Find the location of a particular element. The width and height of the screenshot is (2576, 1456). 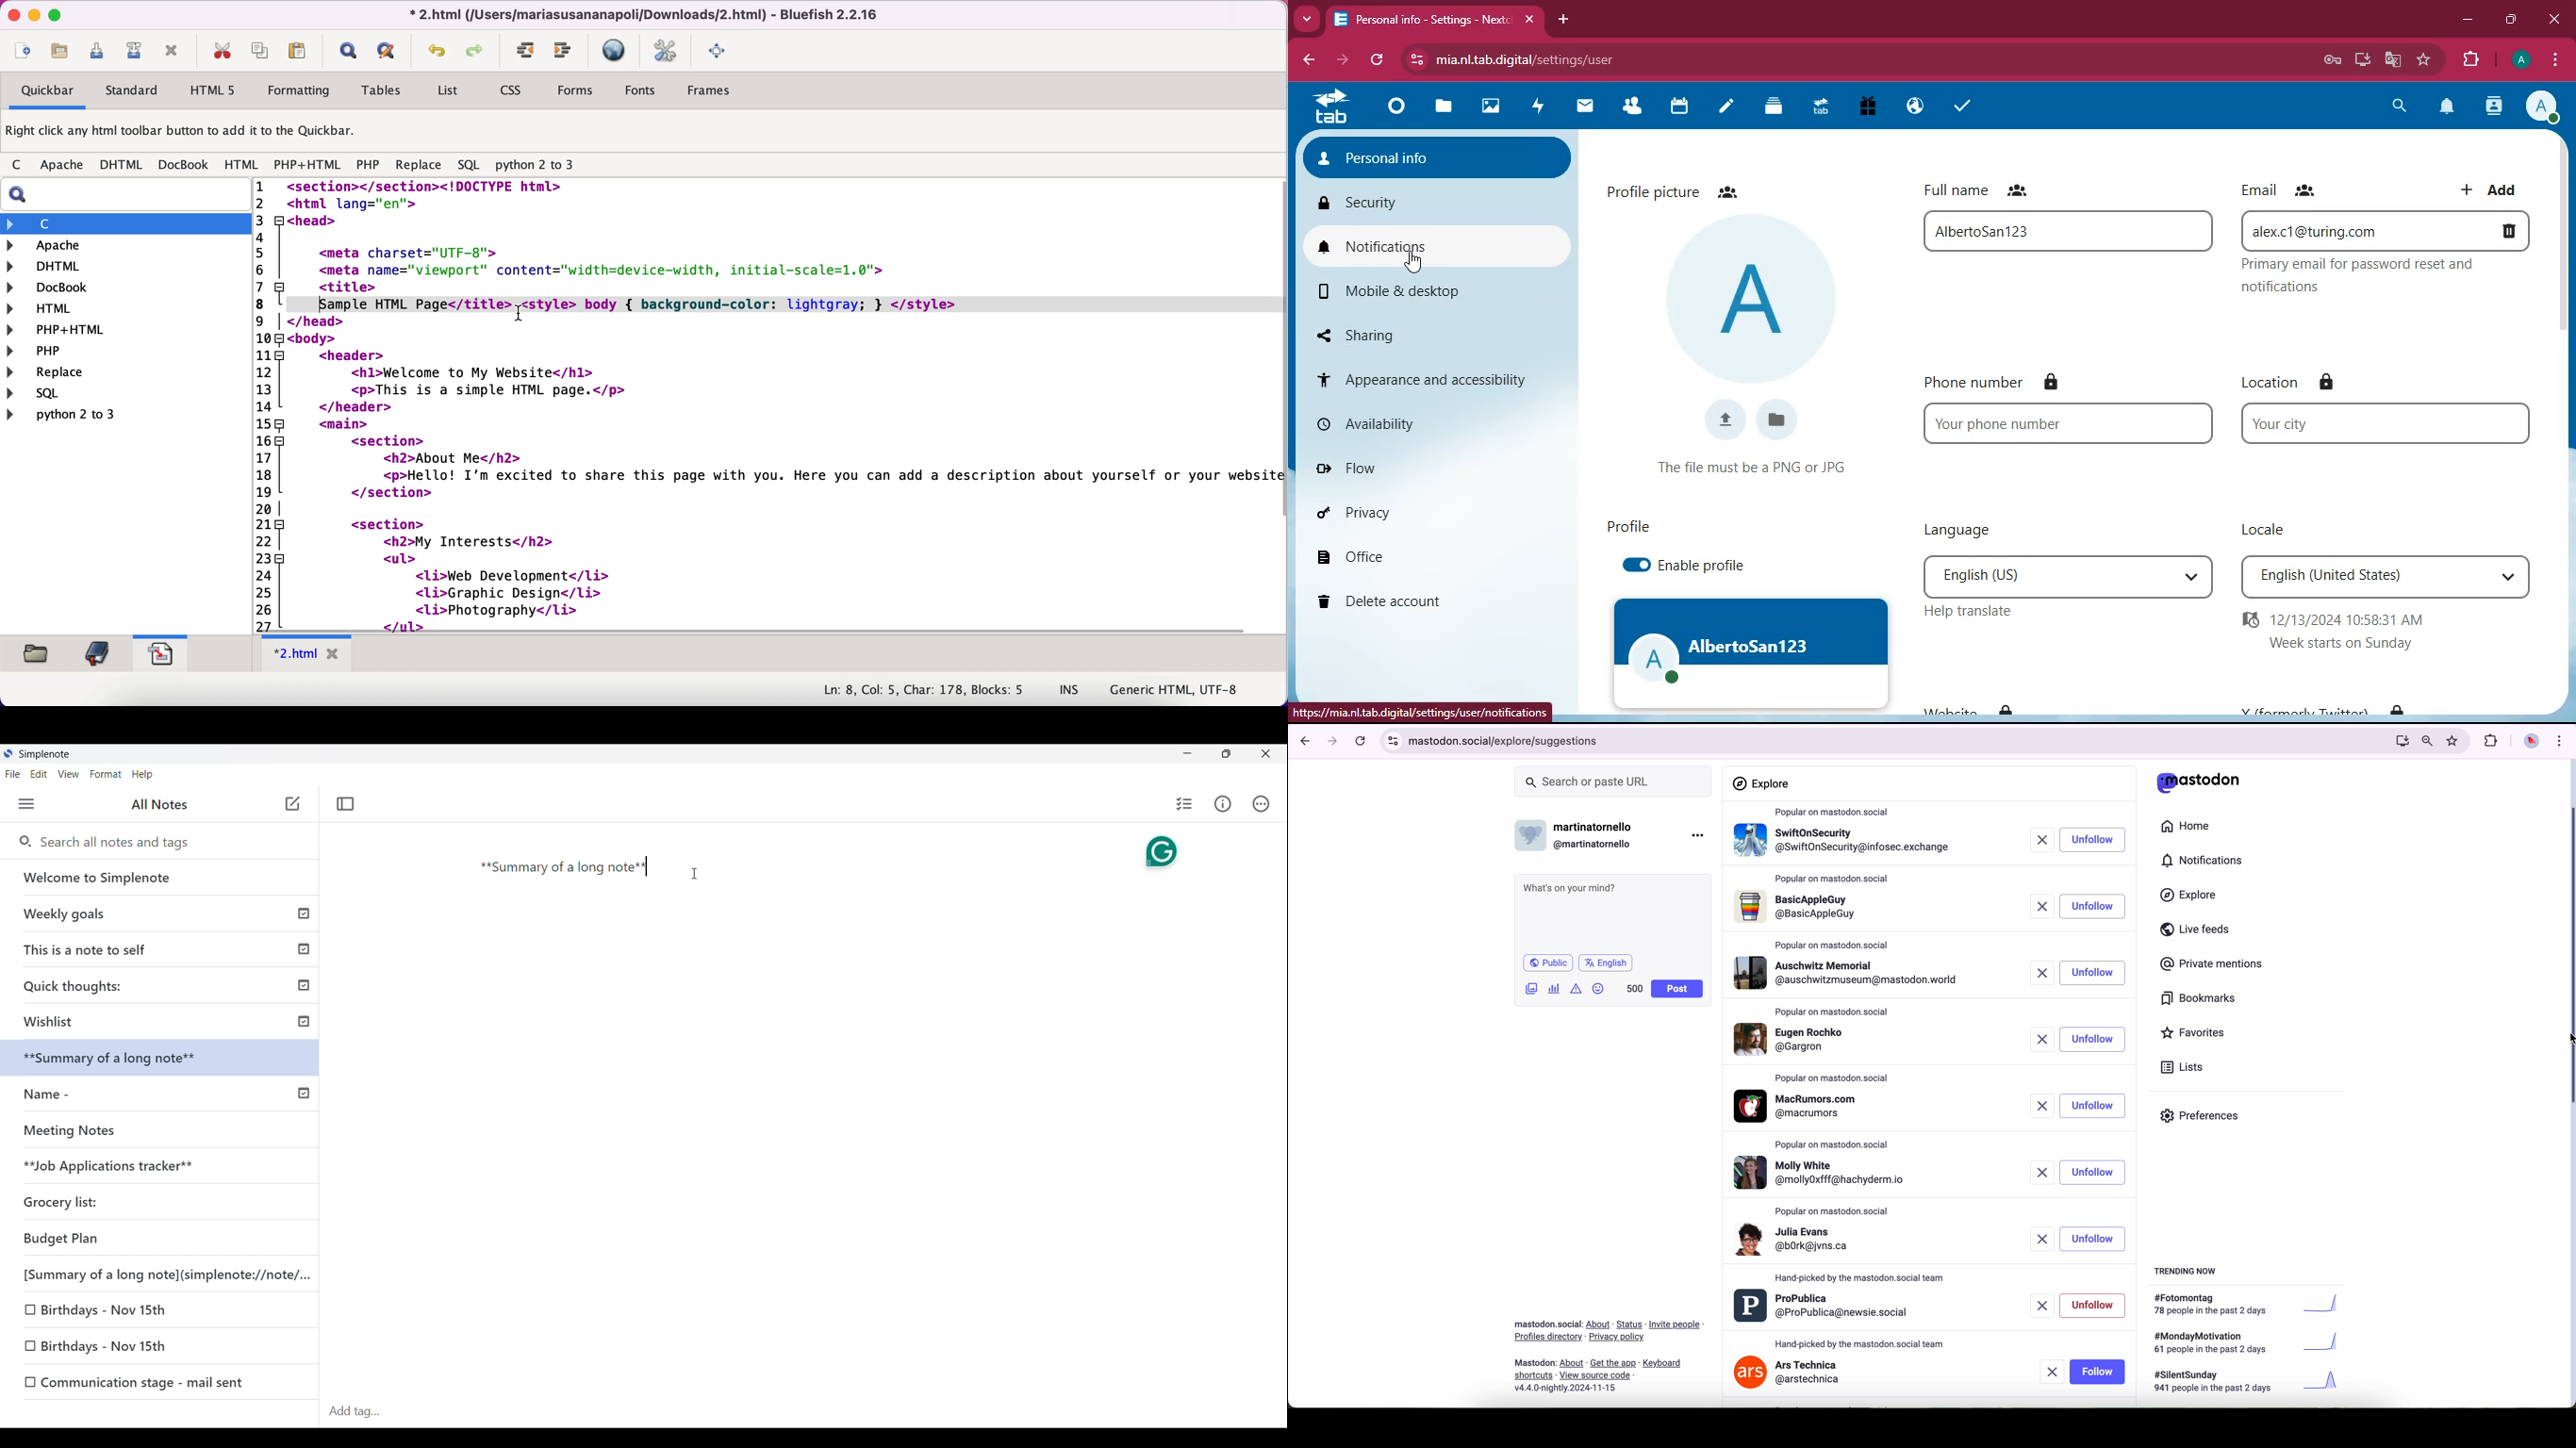

explore section is located at coordinates (1763, 783).